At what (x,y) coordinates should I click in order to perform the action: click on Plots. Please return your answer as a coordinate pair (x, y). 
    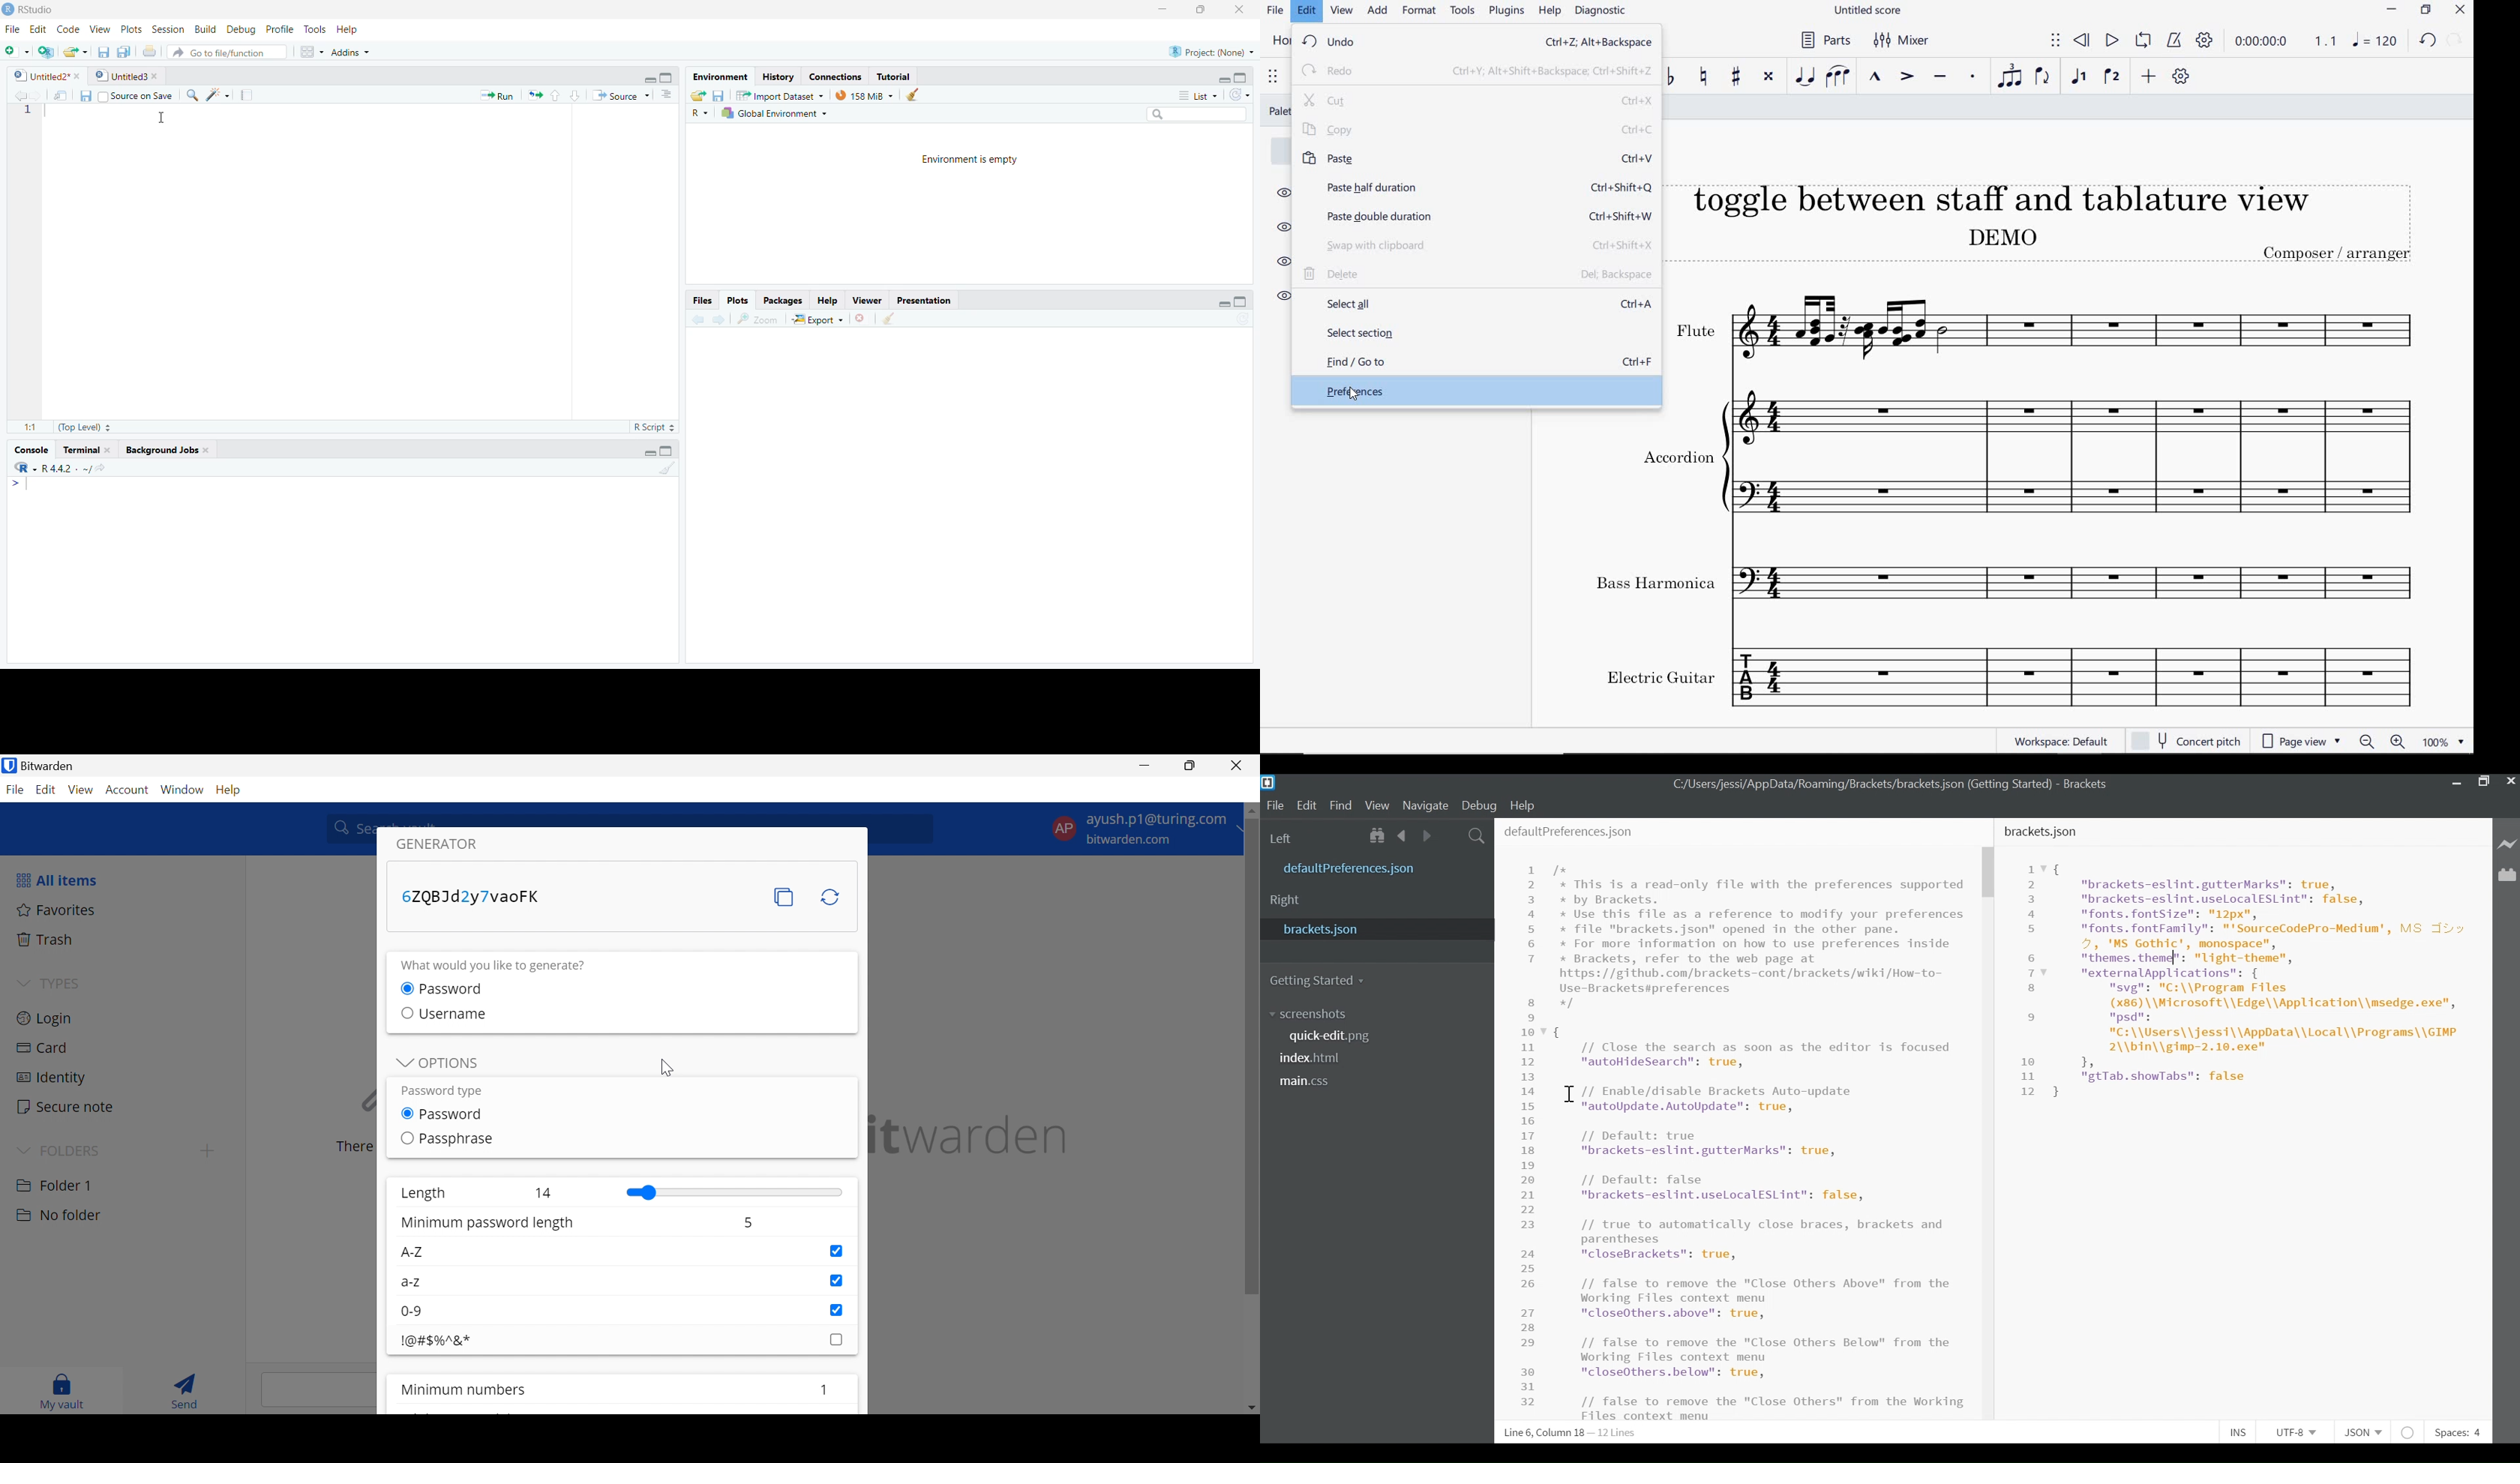
    Looking at the image, I should click on (131, 27).